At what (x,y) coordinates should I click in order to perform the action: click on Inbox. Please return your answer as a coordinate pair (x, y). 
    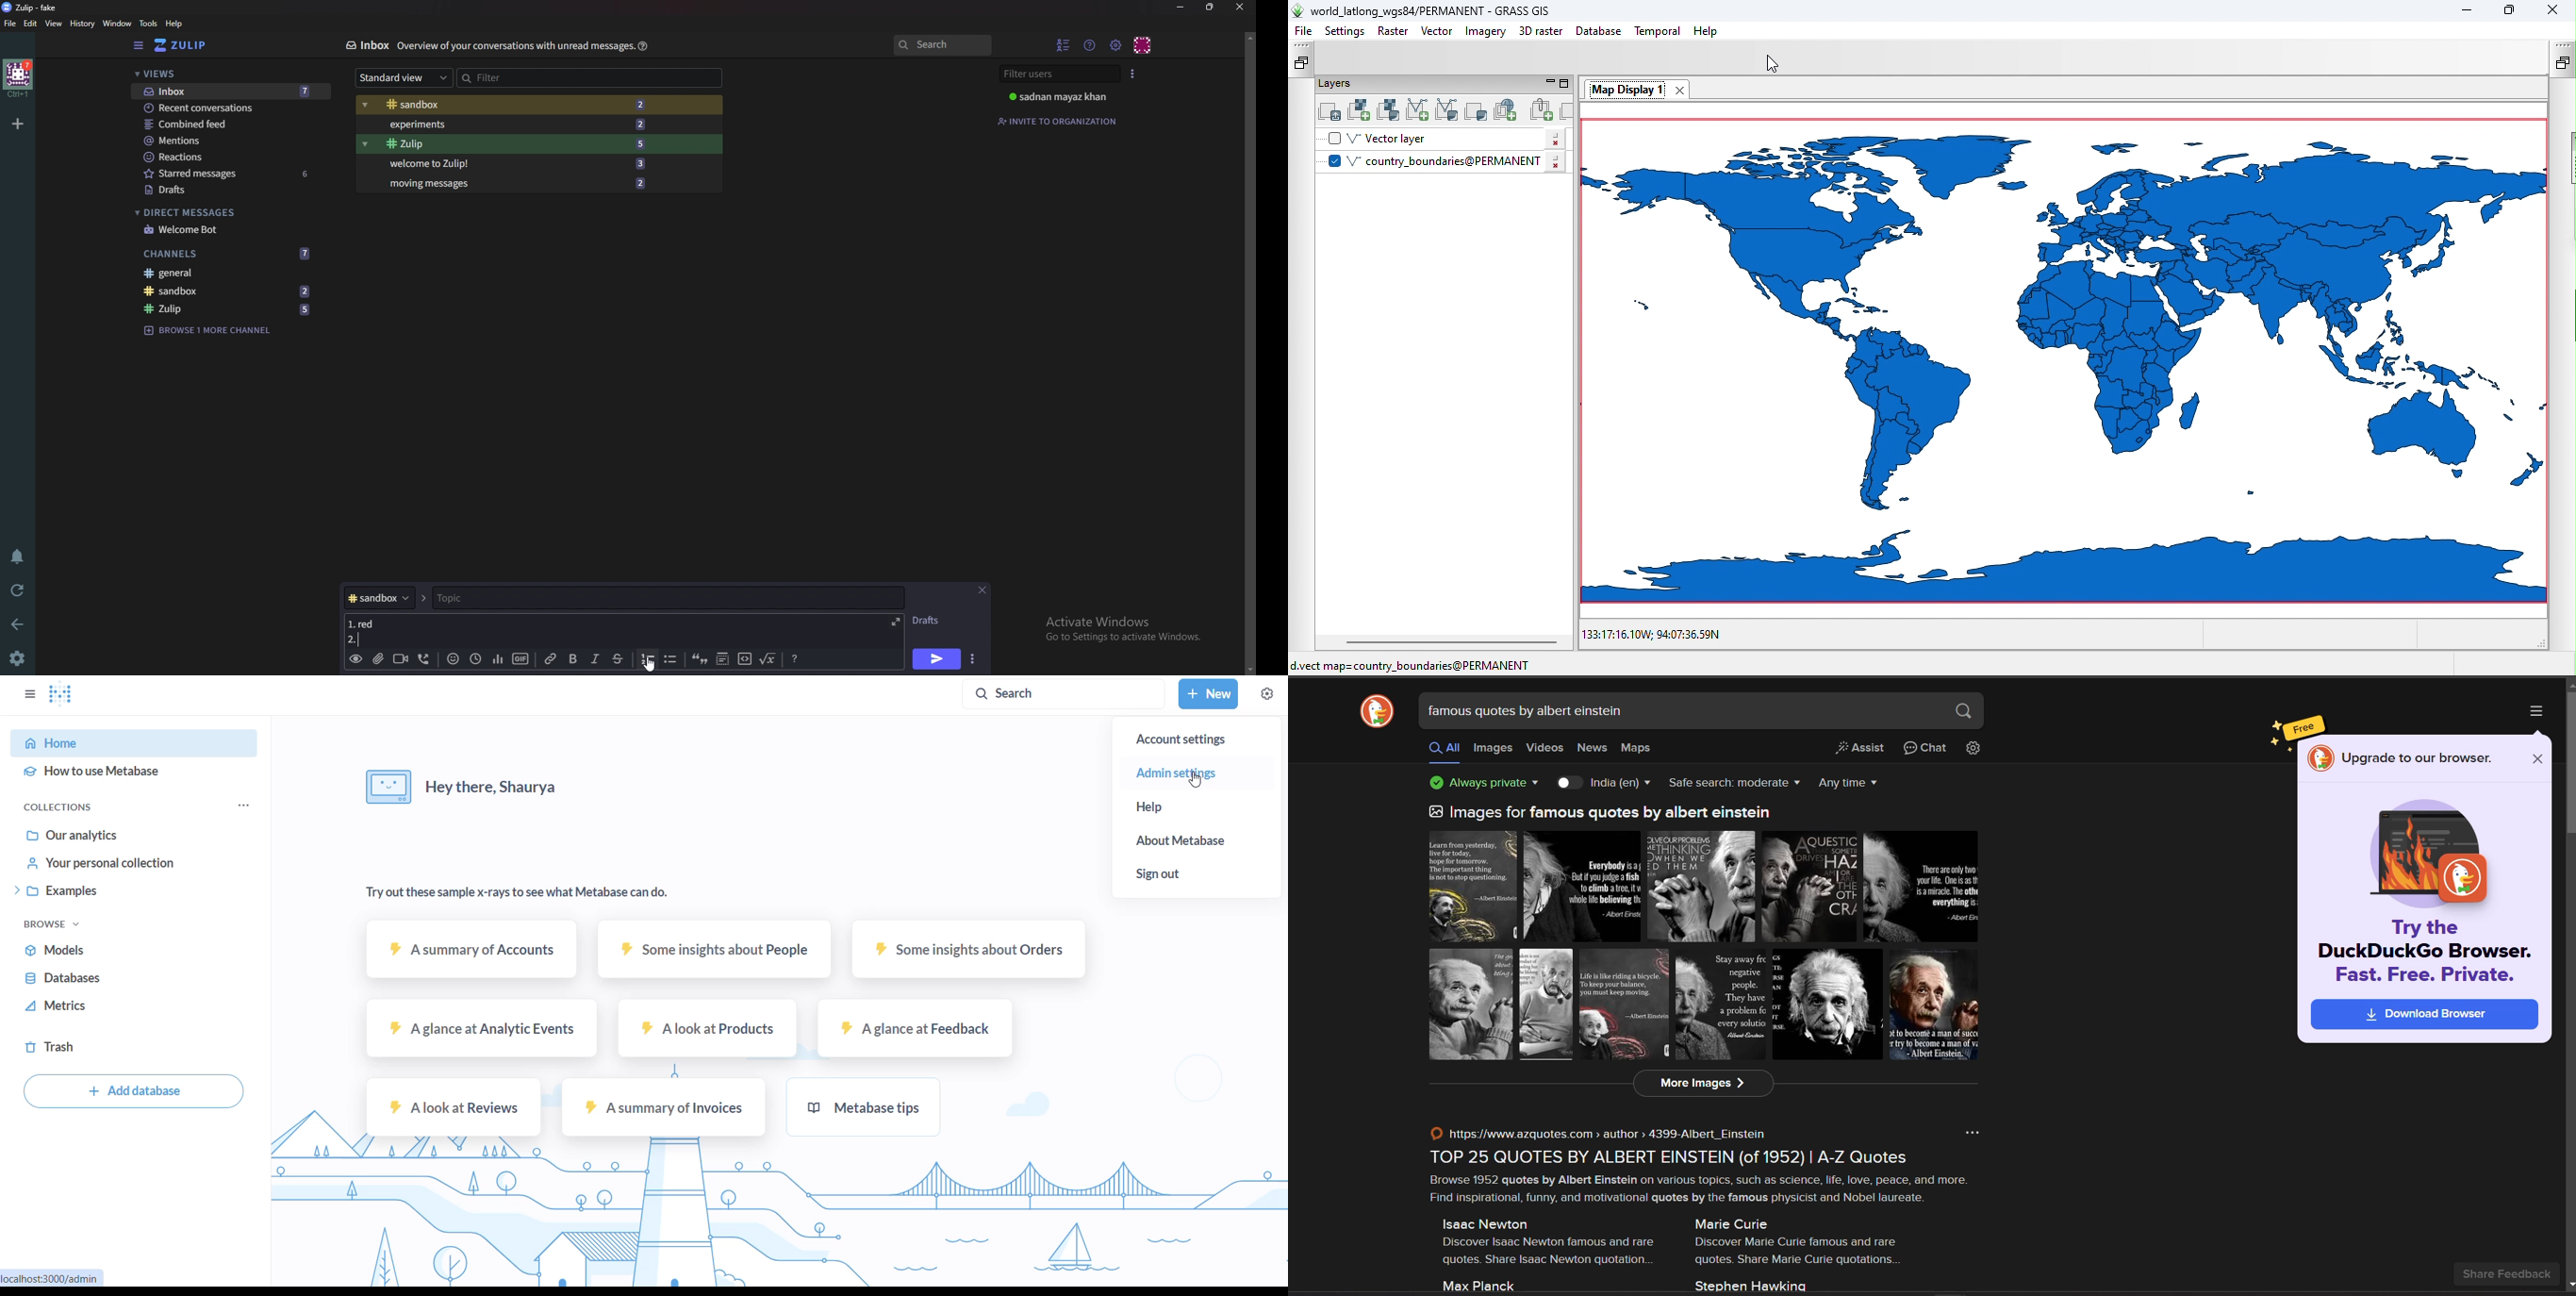
    Looking at the image, I should click on (366, 45).